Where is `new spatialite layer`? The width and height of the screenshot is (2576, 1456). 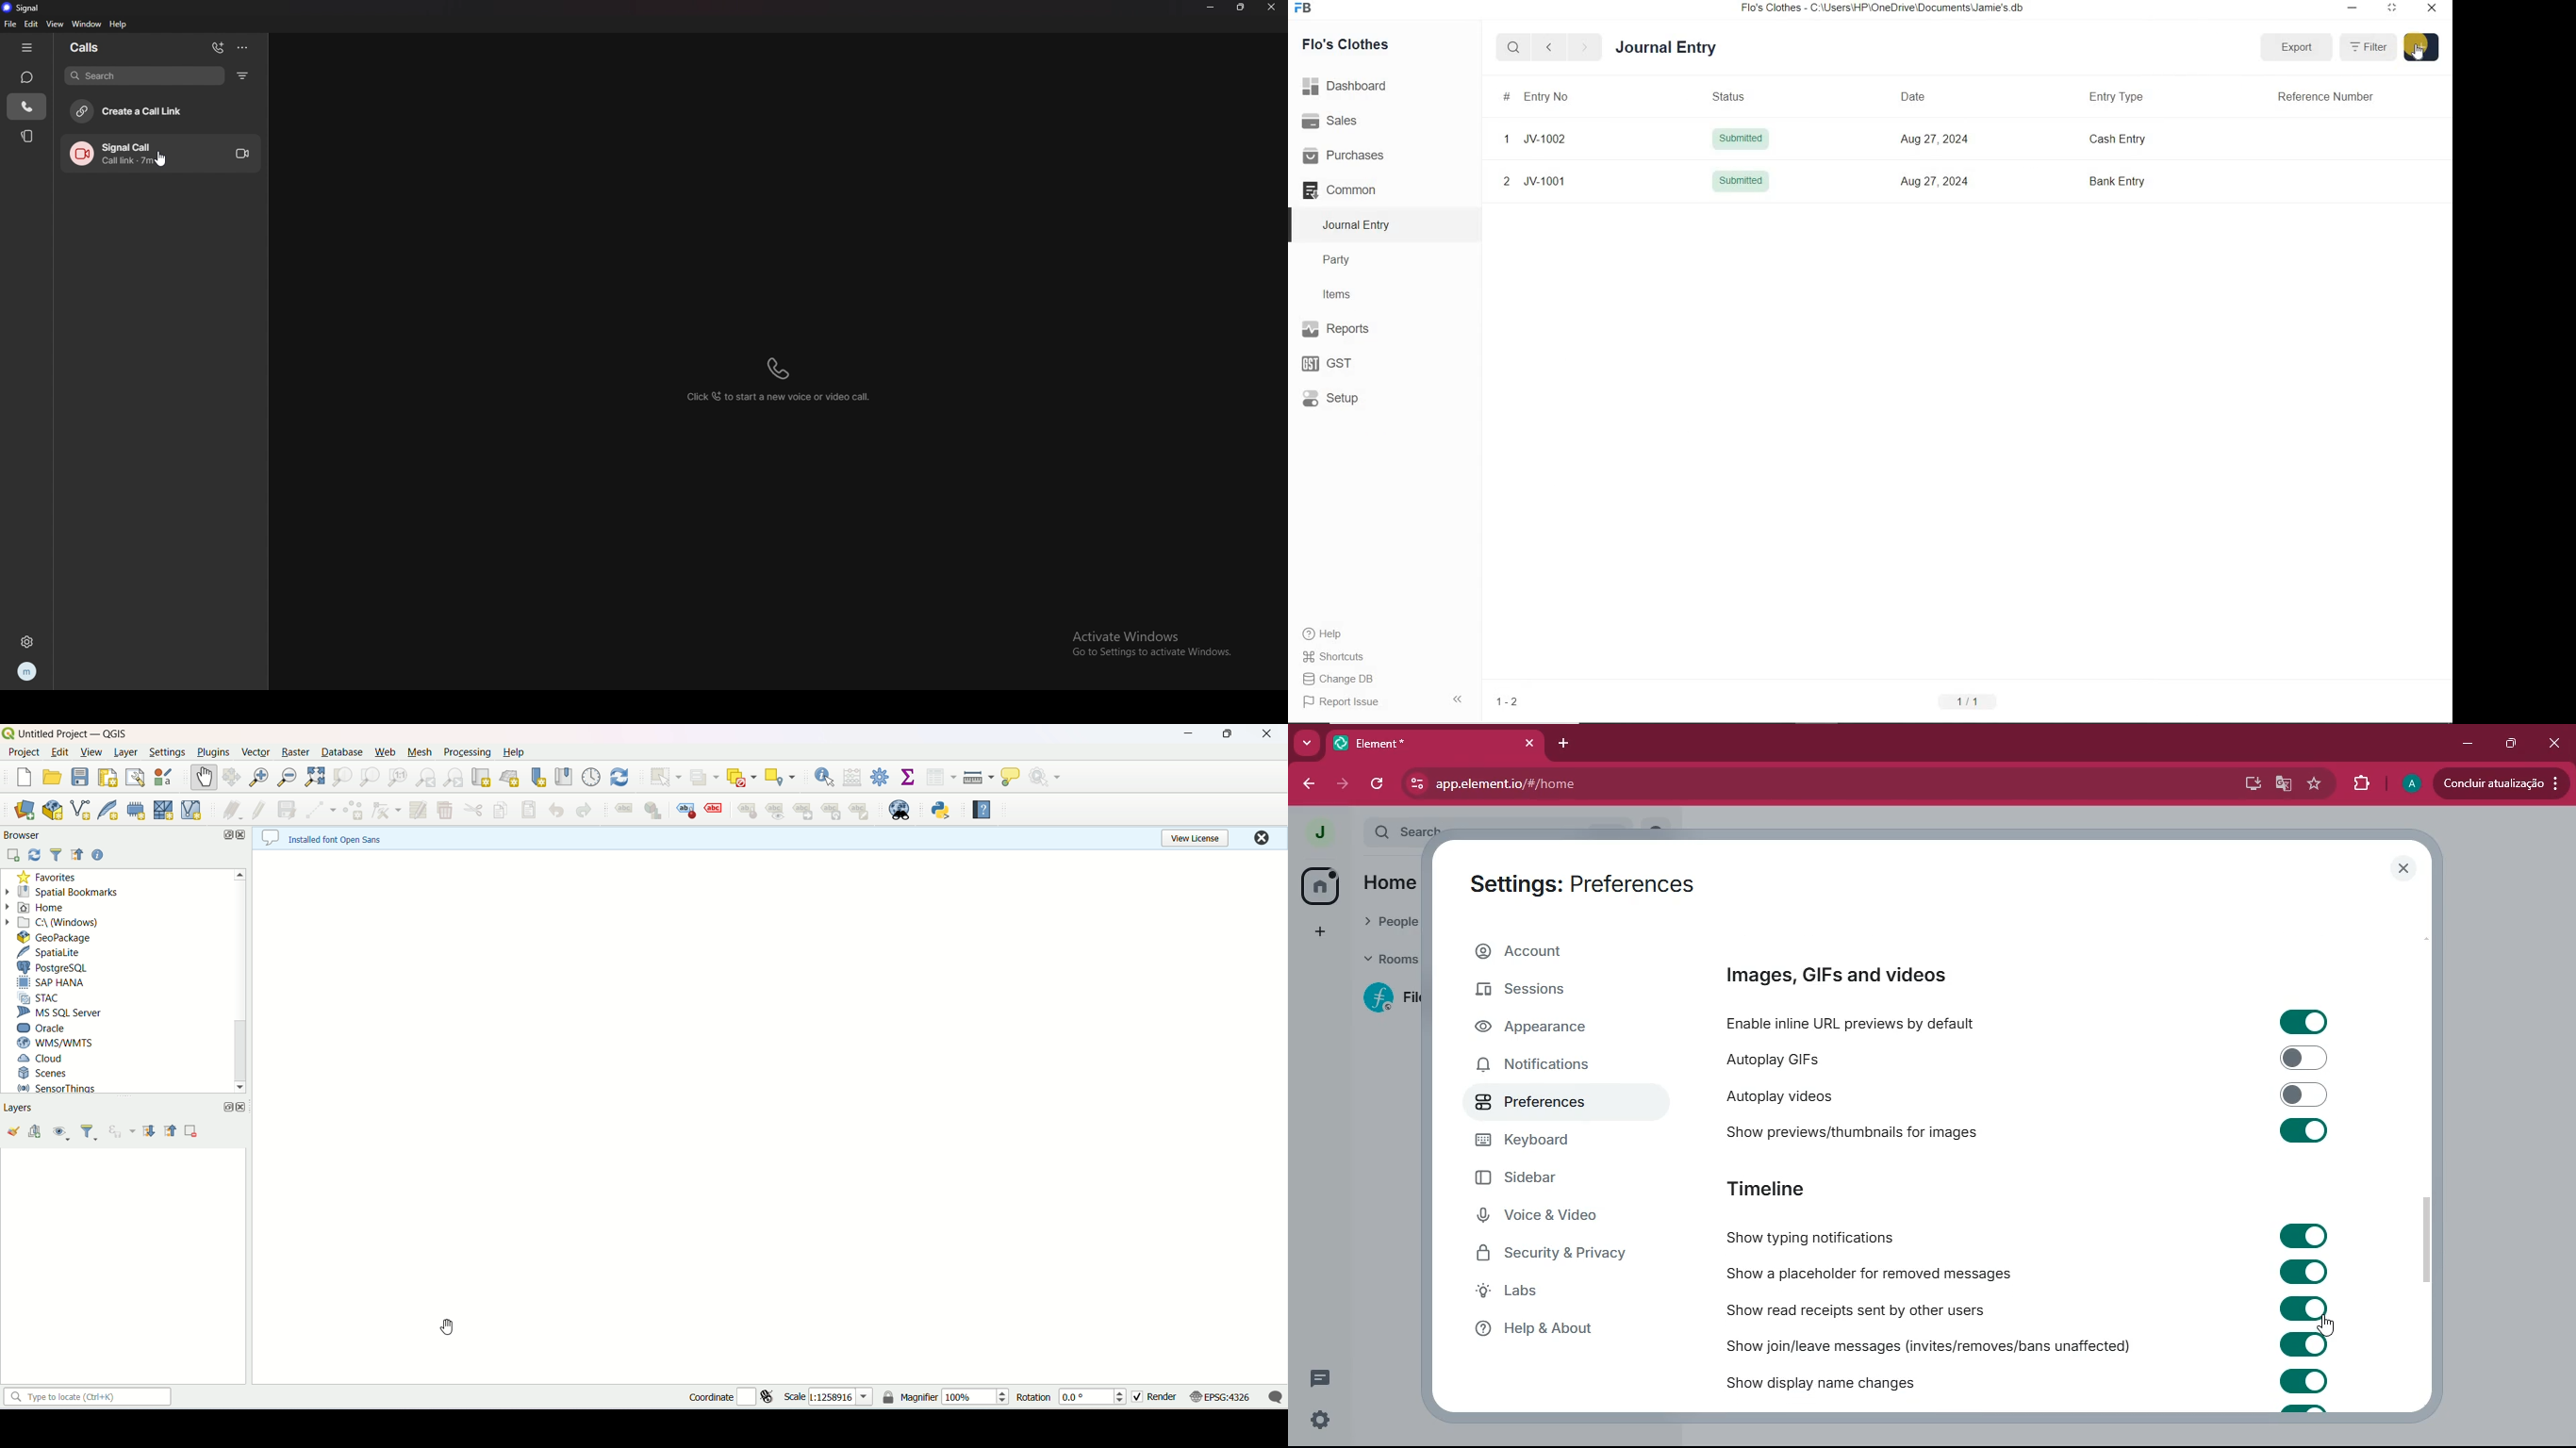
new spatialite layer is located at coordinates (108, 807).